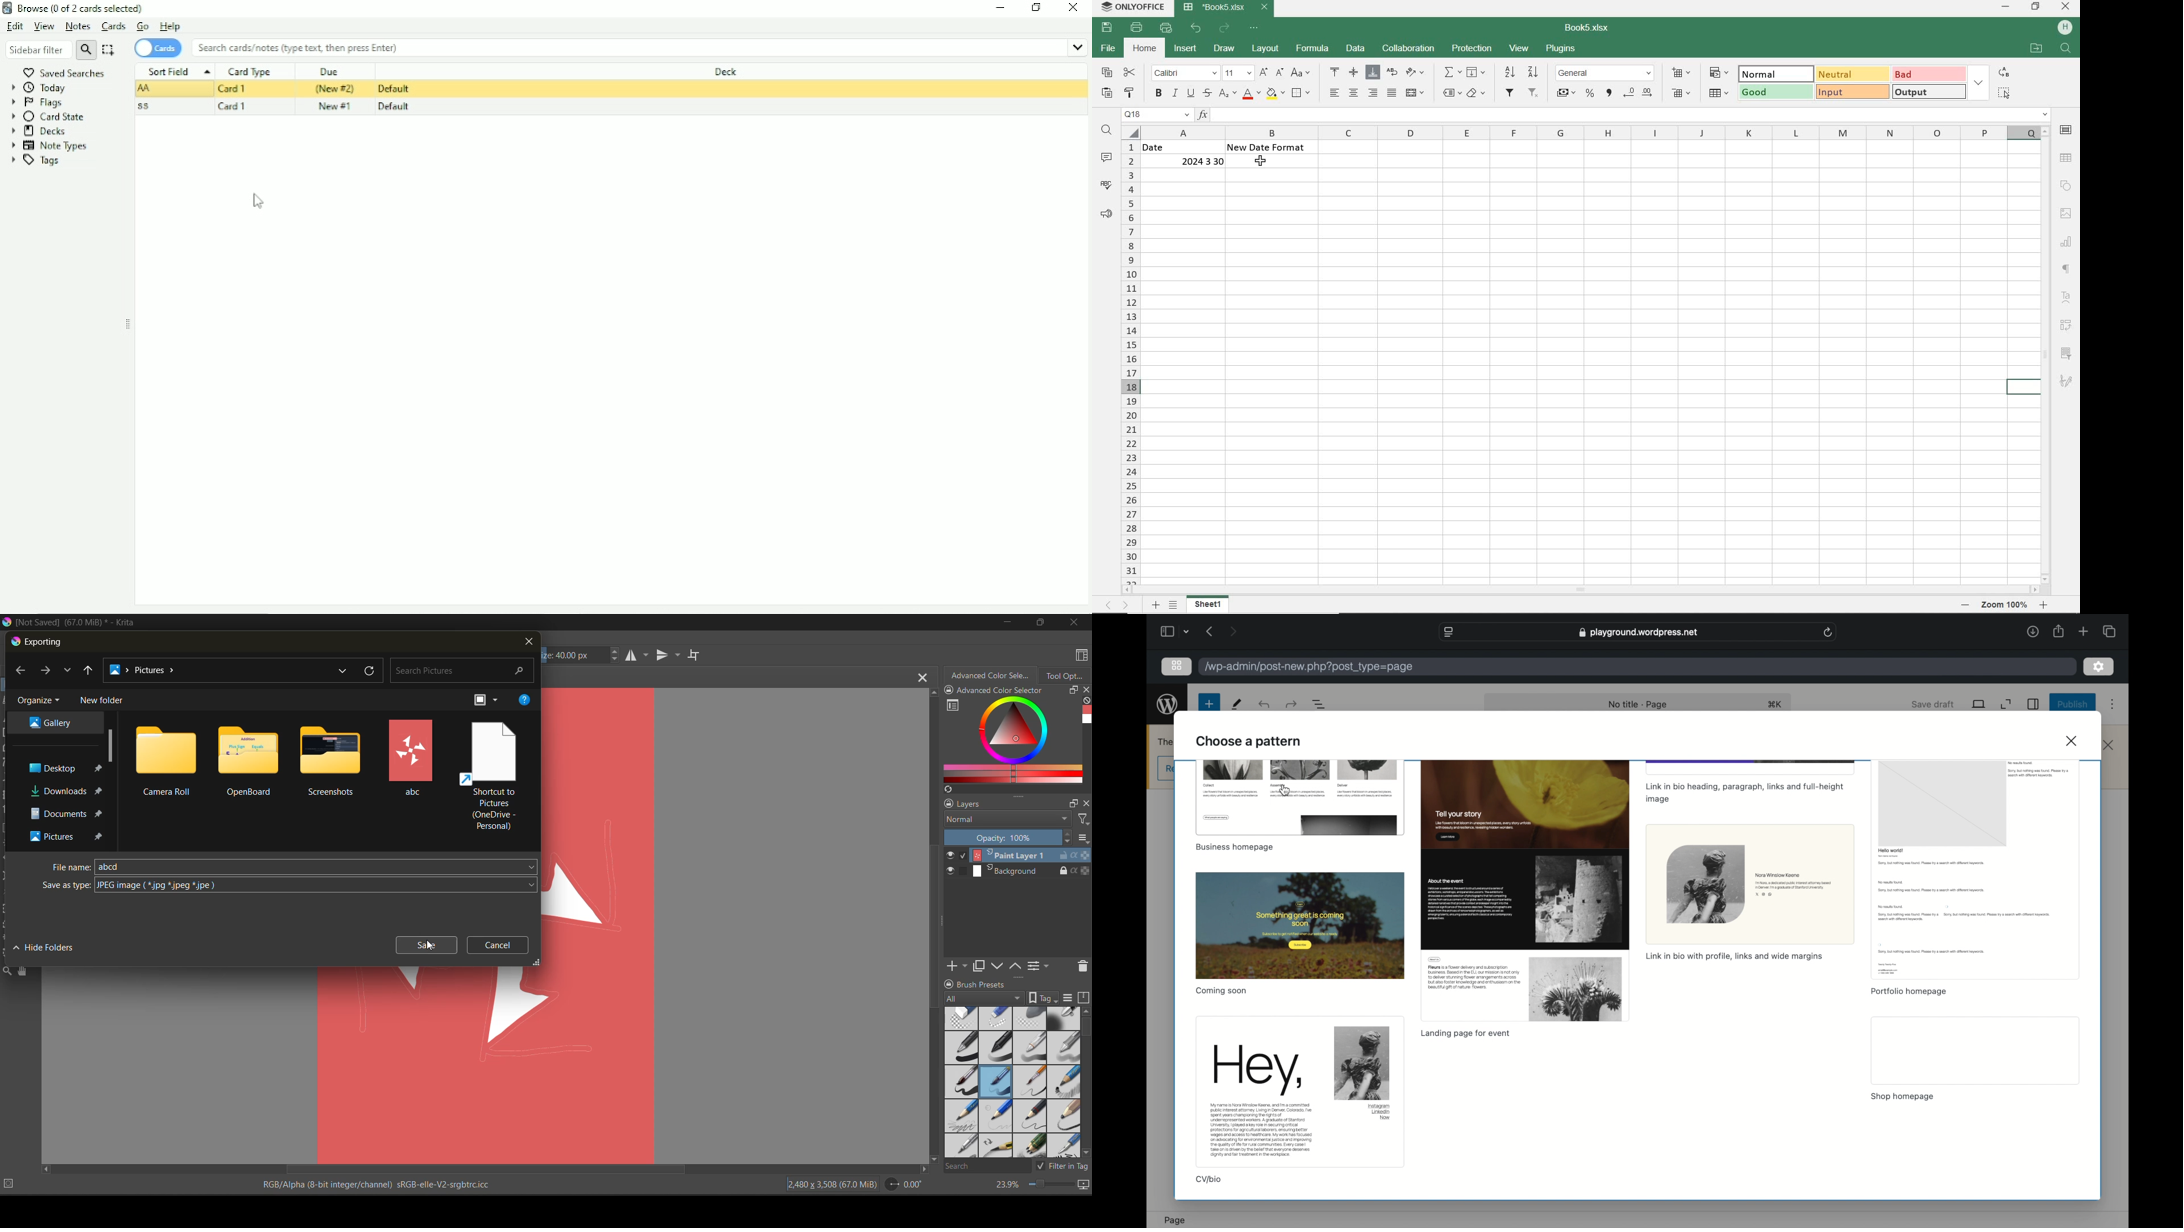  What do you see at coordinates (2064, 28) in the screenshot?
I see `HP` at bounding box center [2064, 28].